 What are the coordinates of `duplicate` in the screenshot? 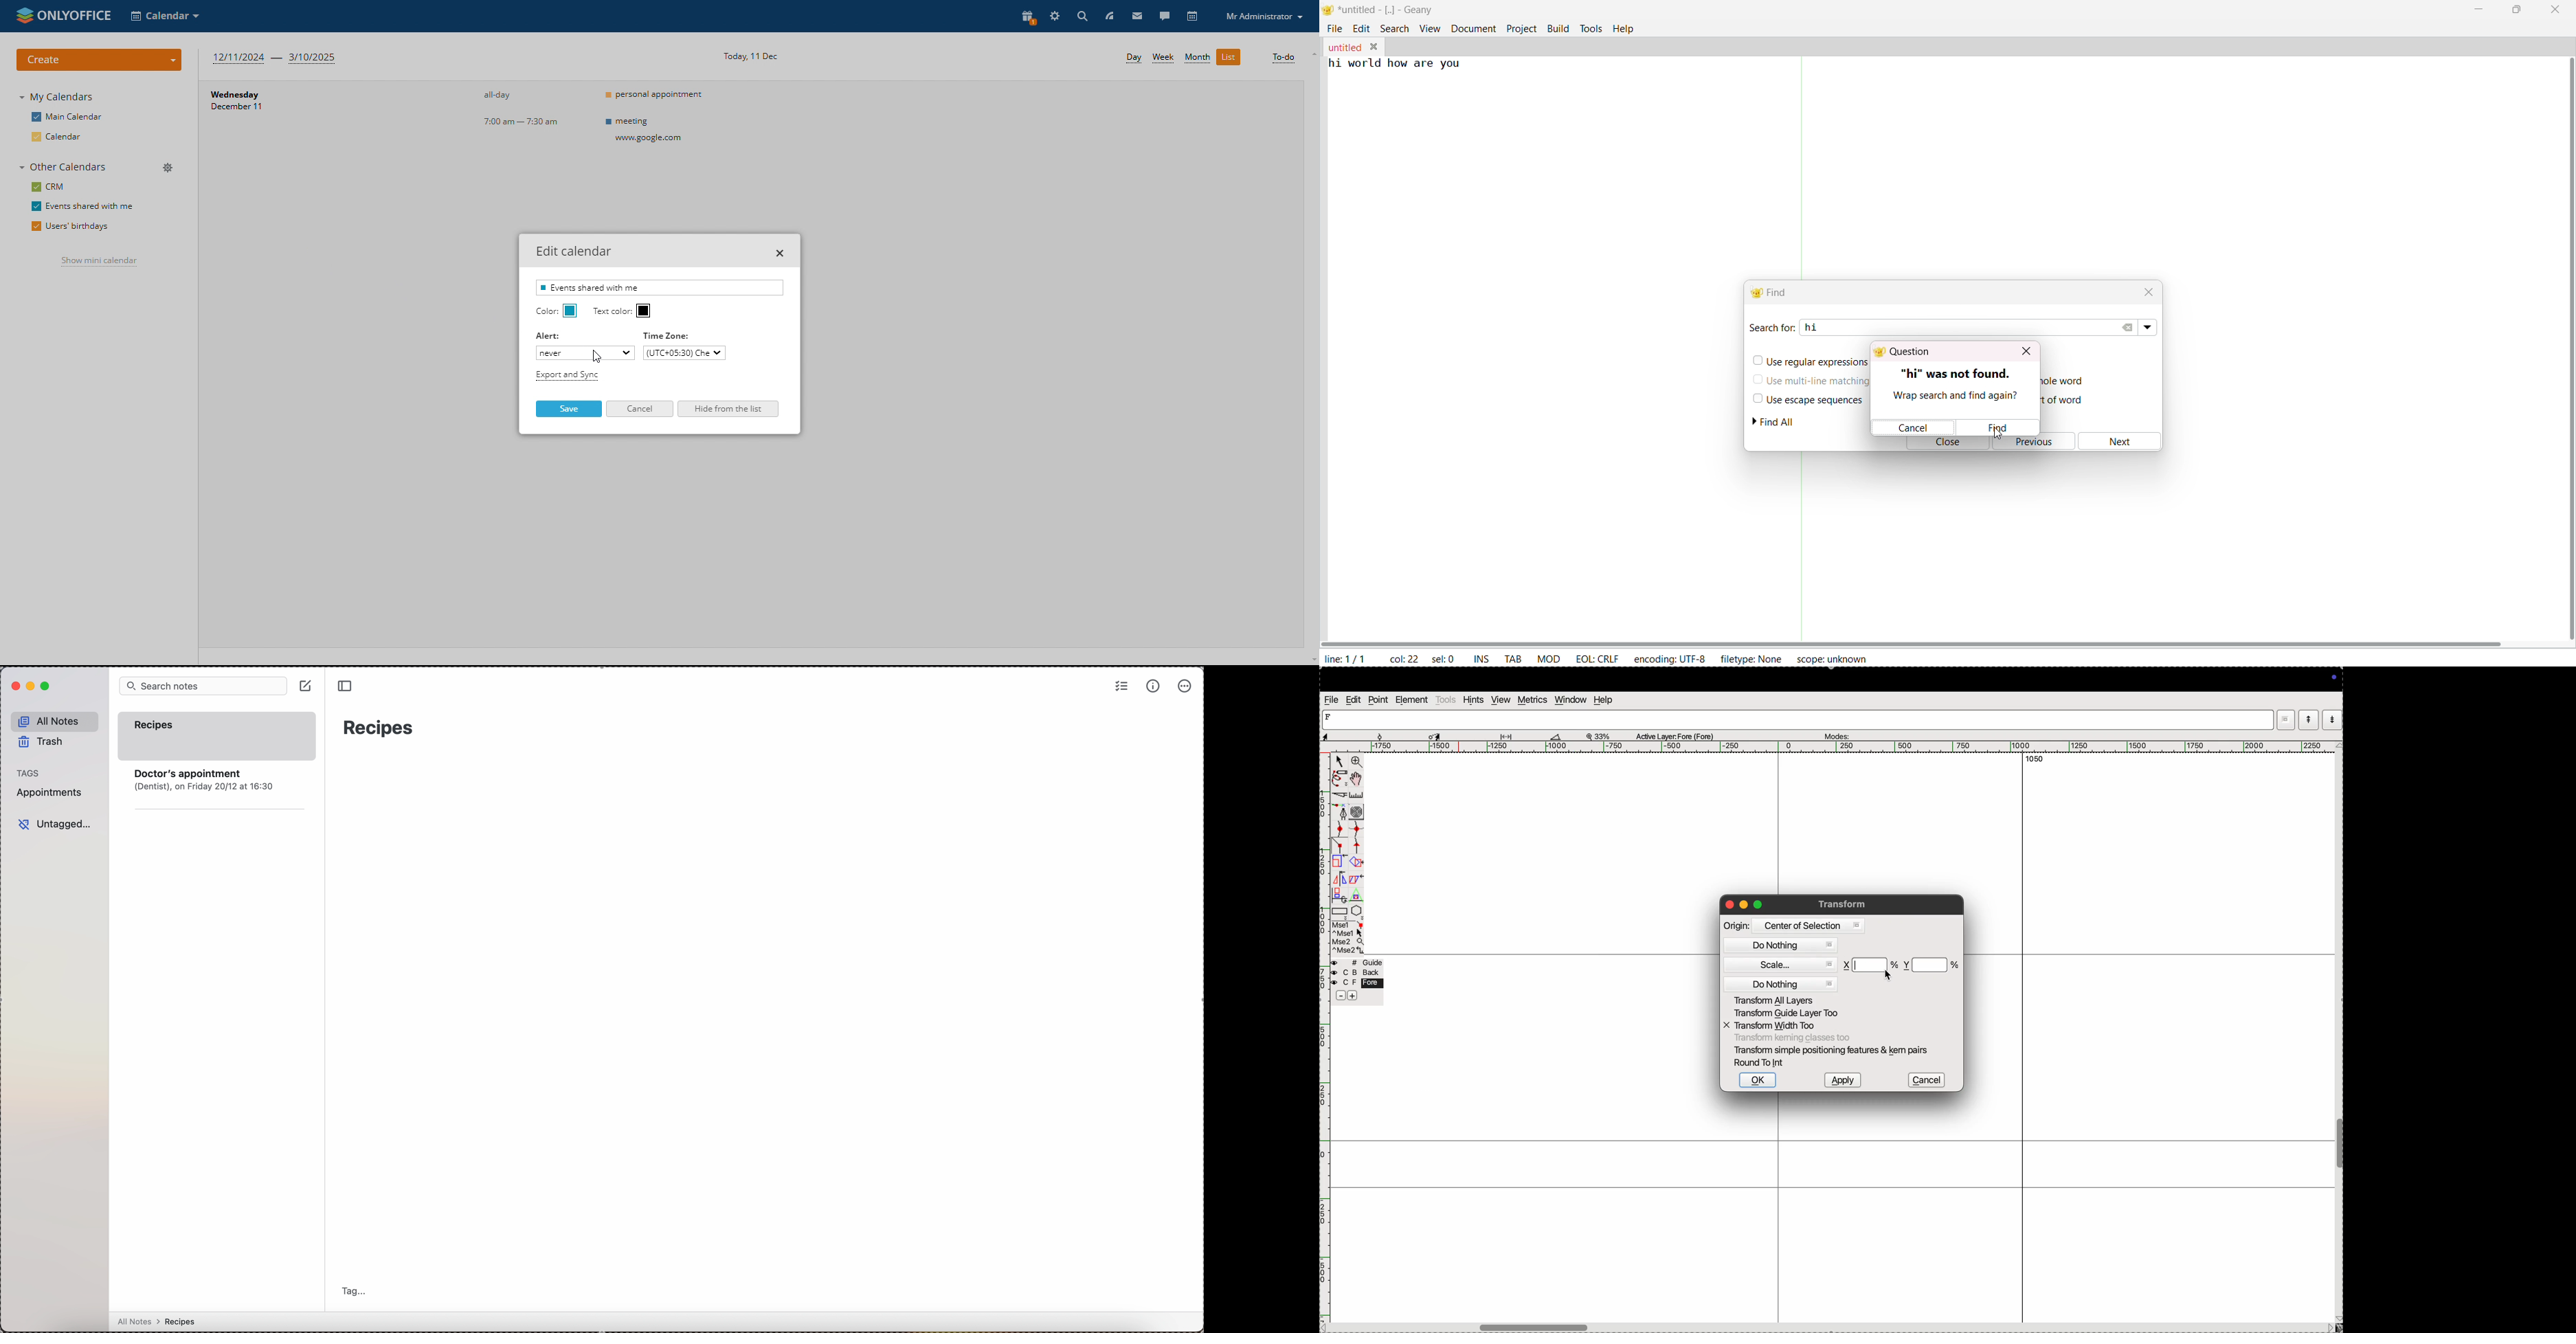 It's located at (1337, 896).